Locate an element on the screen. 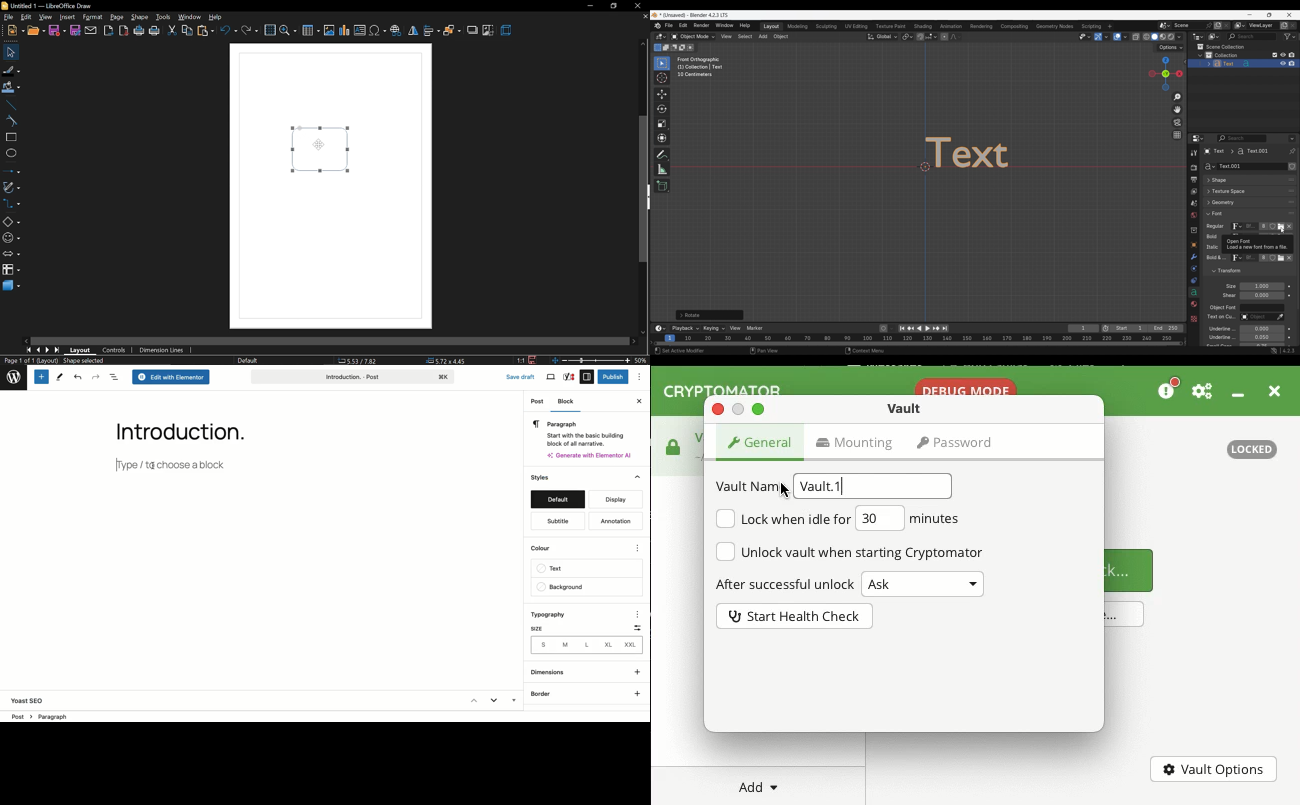 Image resolution: width=1316 pixels, height=812 pixels. Help menu is located at coordinates (744, 26).